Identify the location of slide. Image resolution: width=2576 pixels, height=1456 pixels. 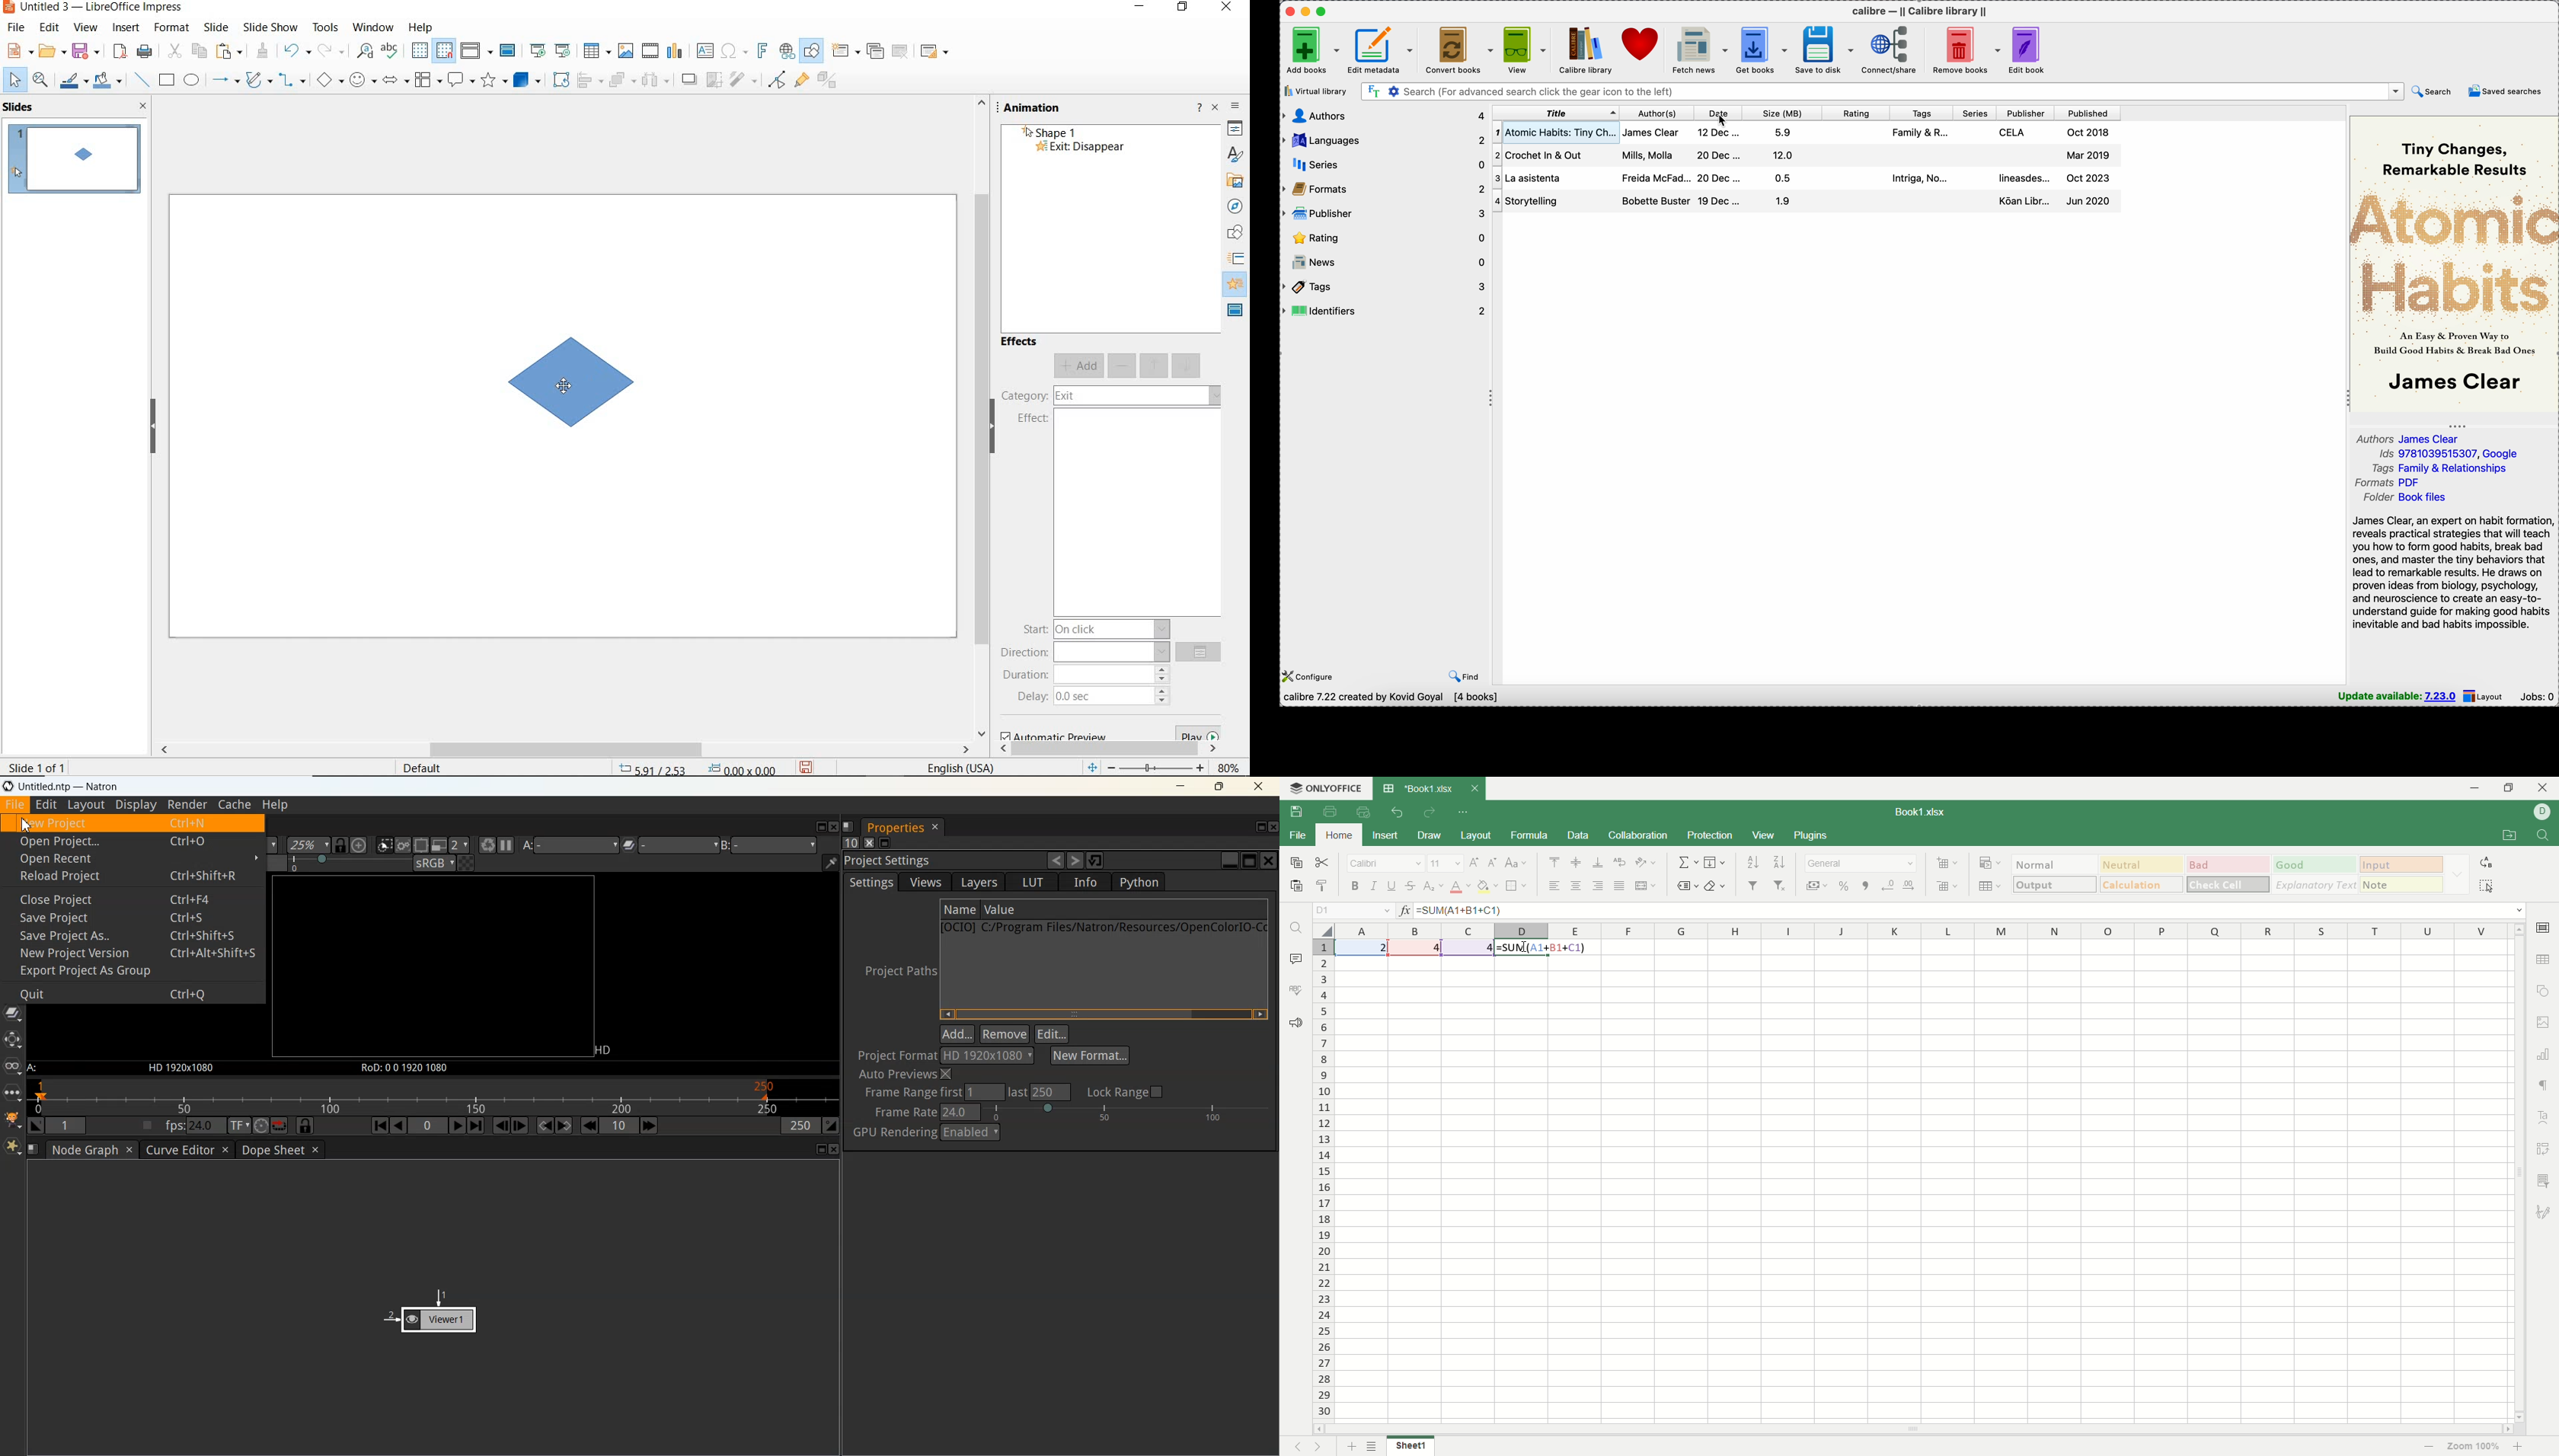
(220, 28).